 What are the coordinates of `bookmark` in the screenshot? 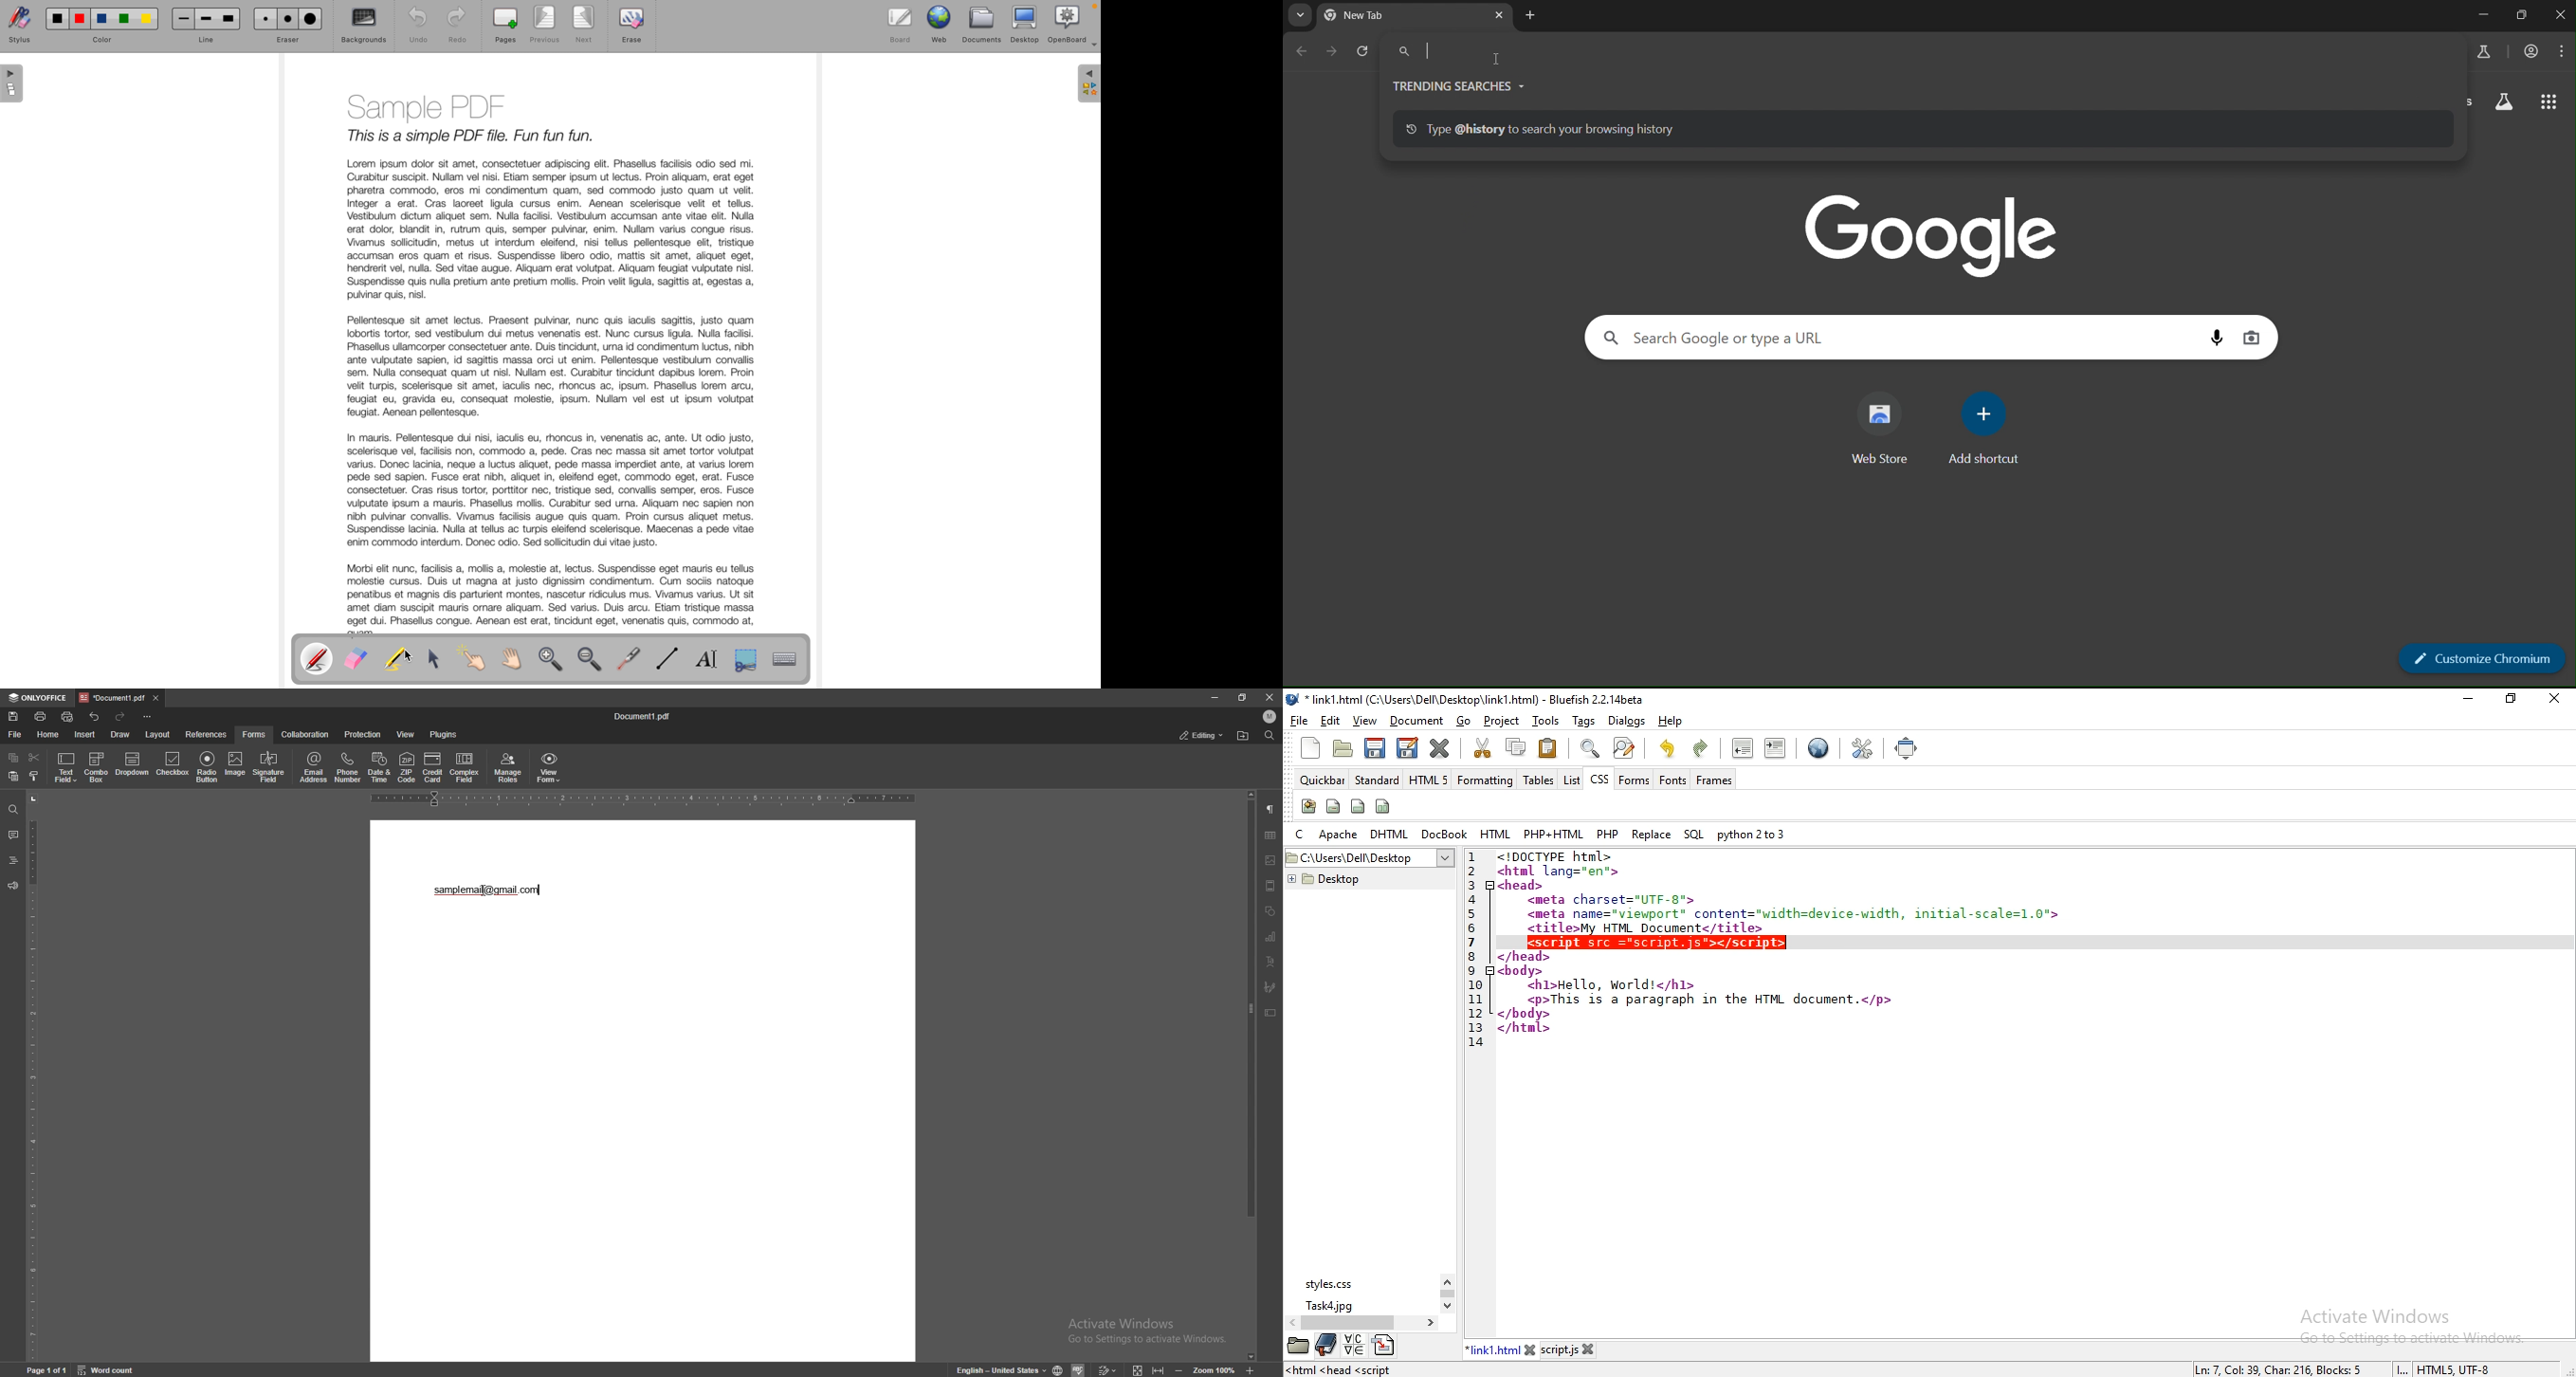 It's located at (1325, 1344).